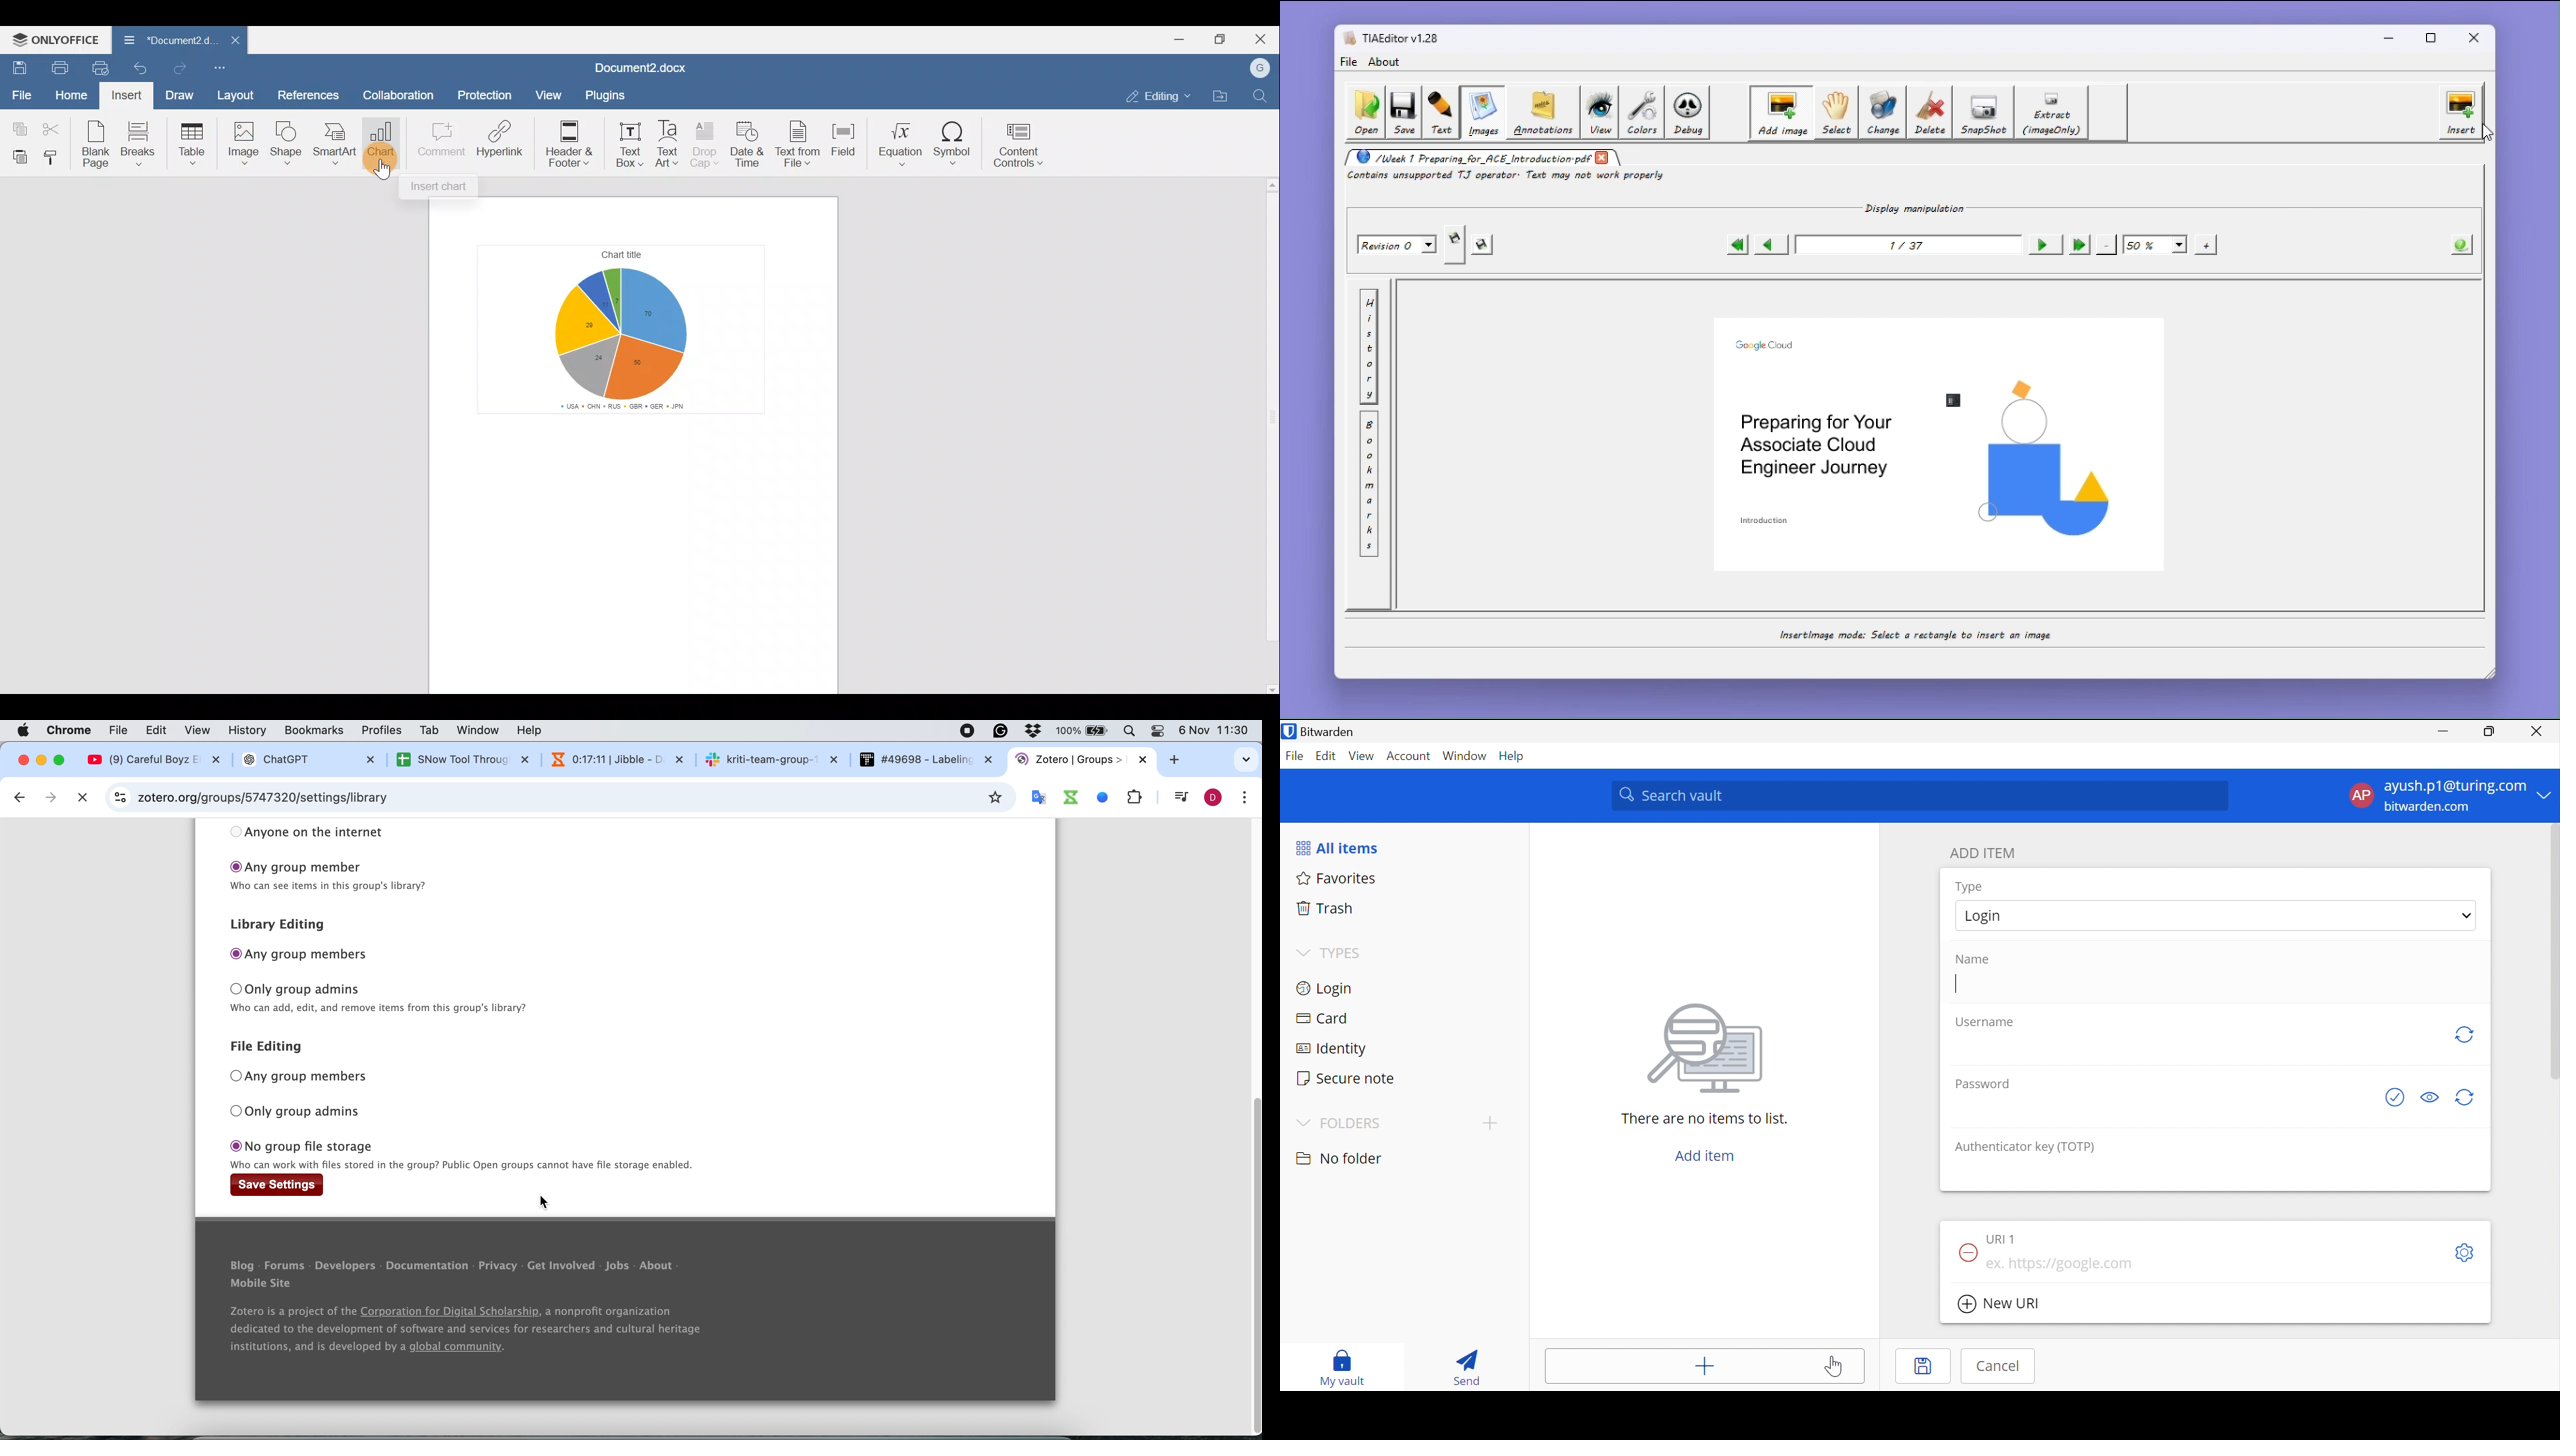 Image resolution: width=2576 pixels, height=1456 pixels. I want to click on Blank page, so click(97, 145).